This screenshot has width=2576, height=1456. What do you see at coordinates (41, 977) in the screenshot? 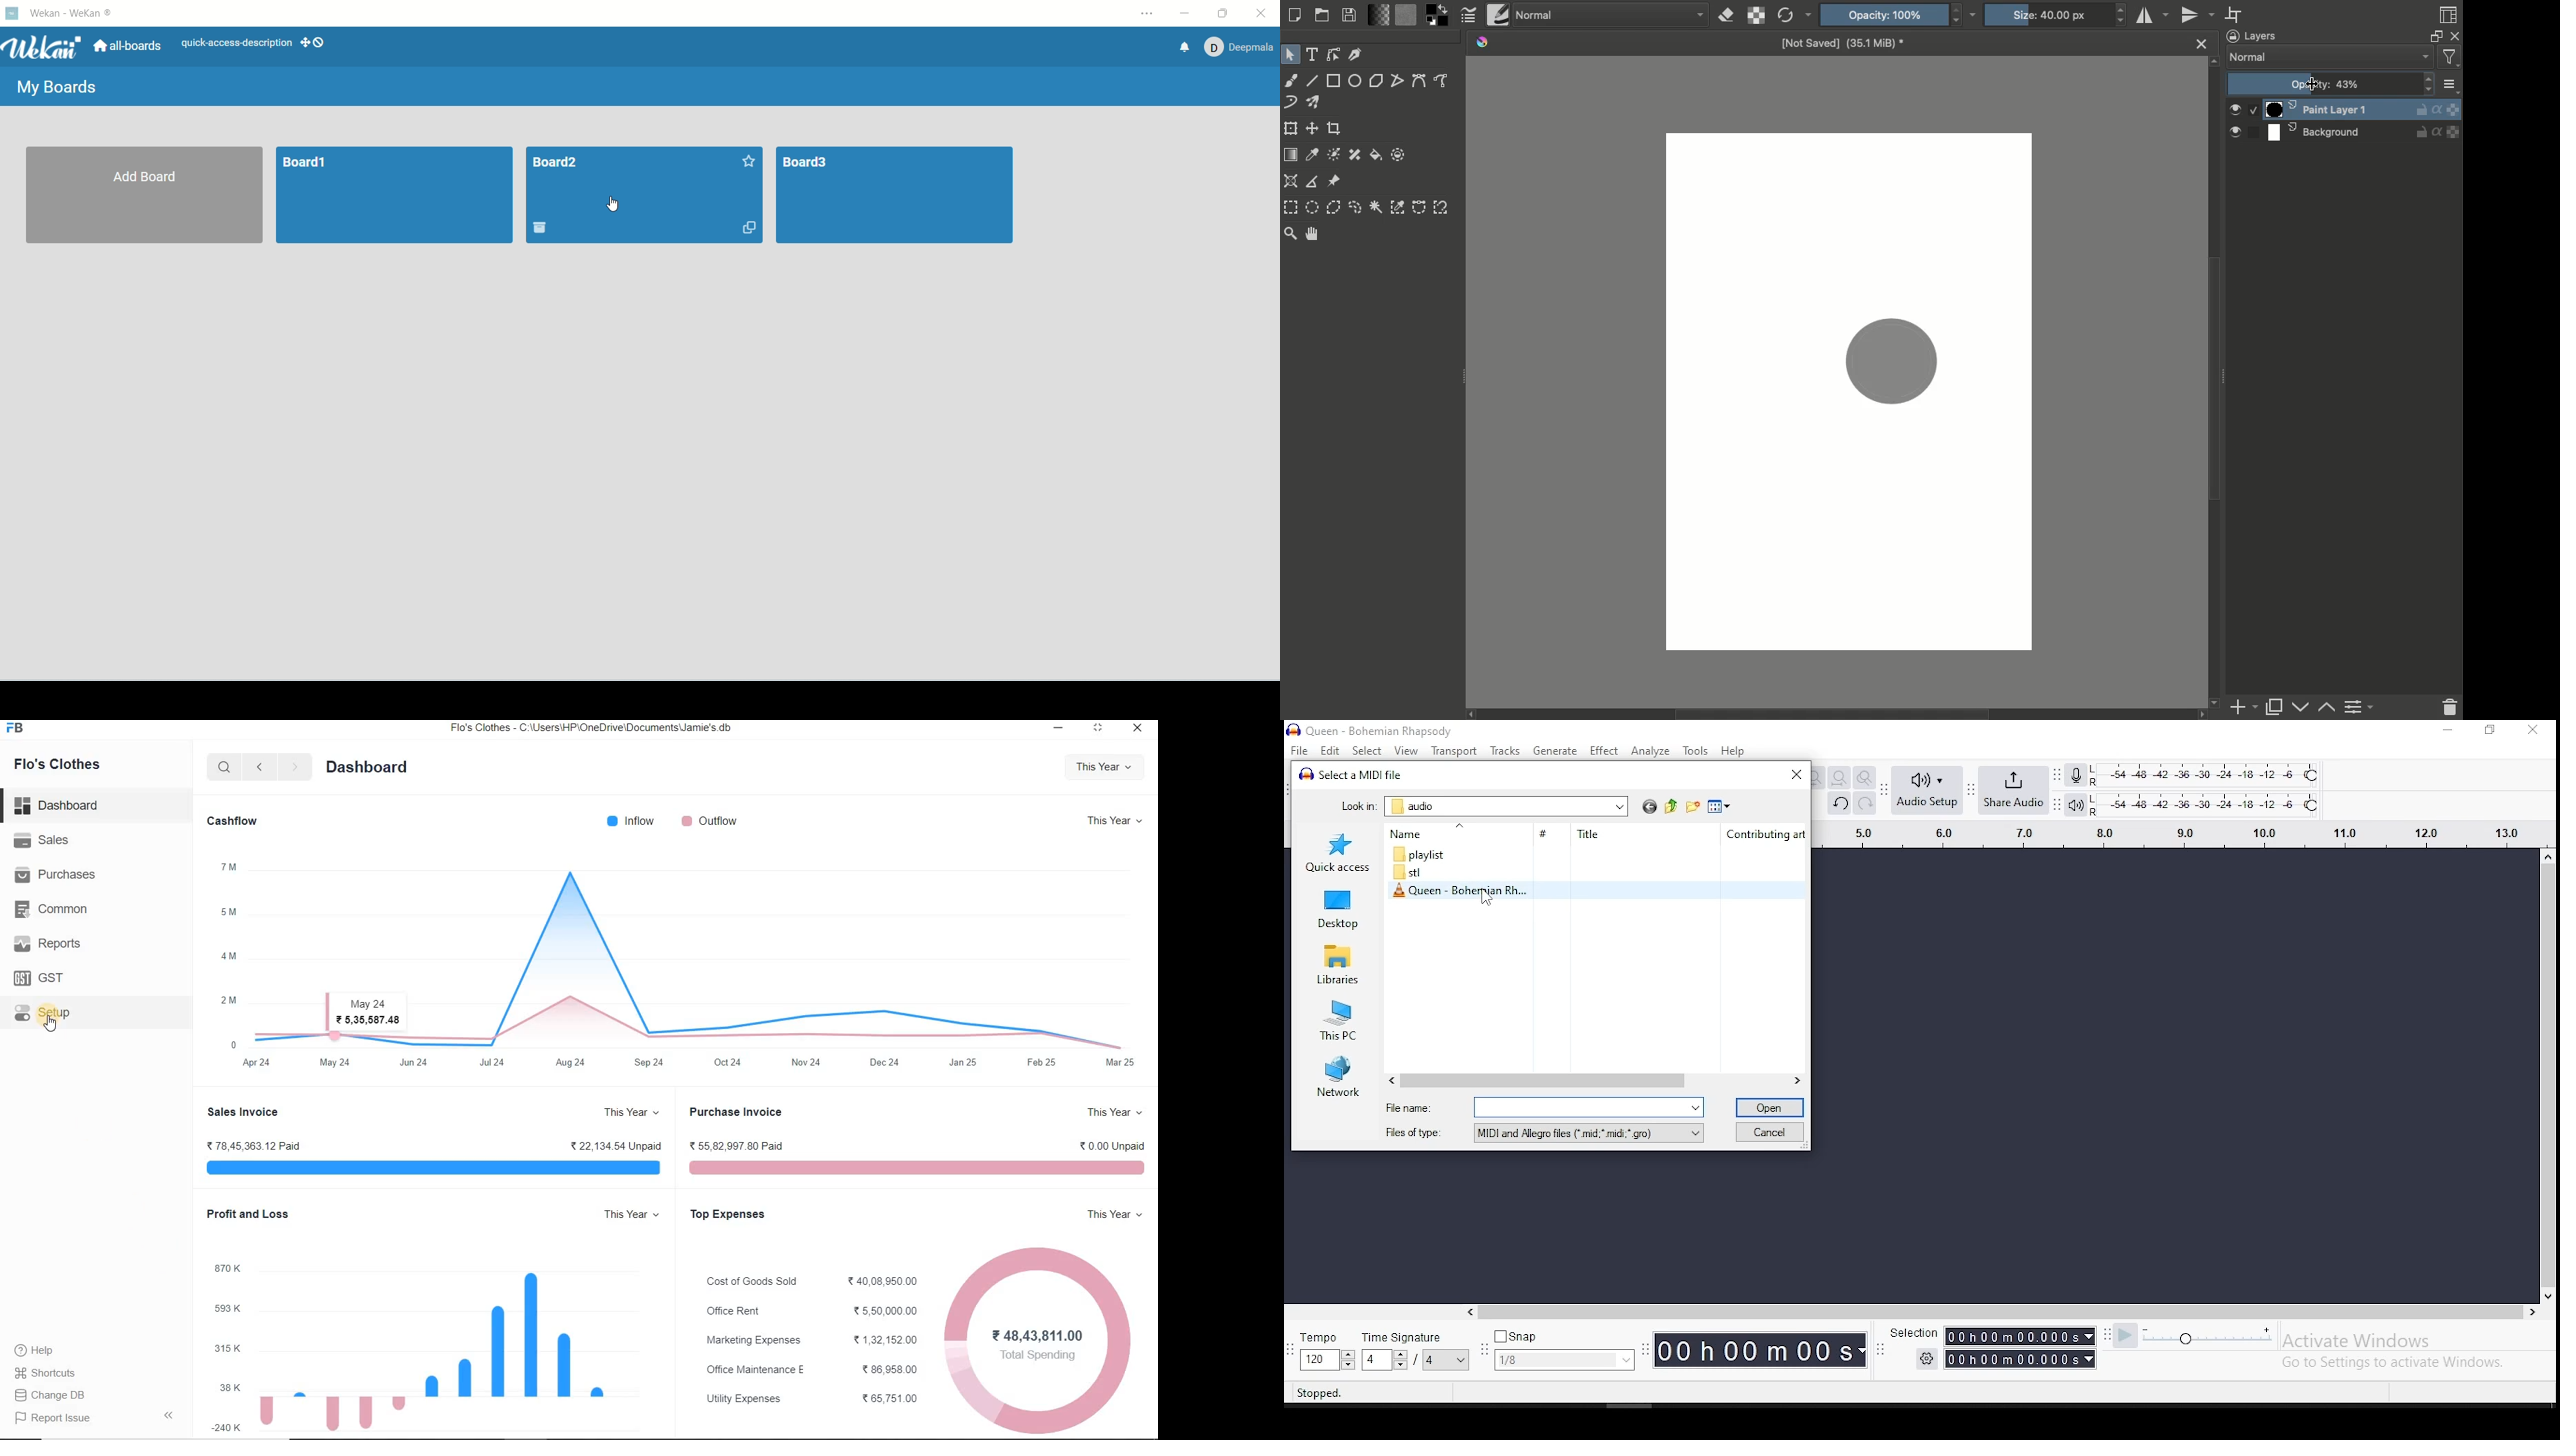
I see `GST` at bounding box center [41, 977].